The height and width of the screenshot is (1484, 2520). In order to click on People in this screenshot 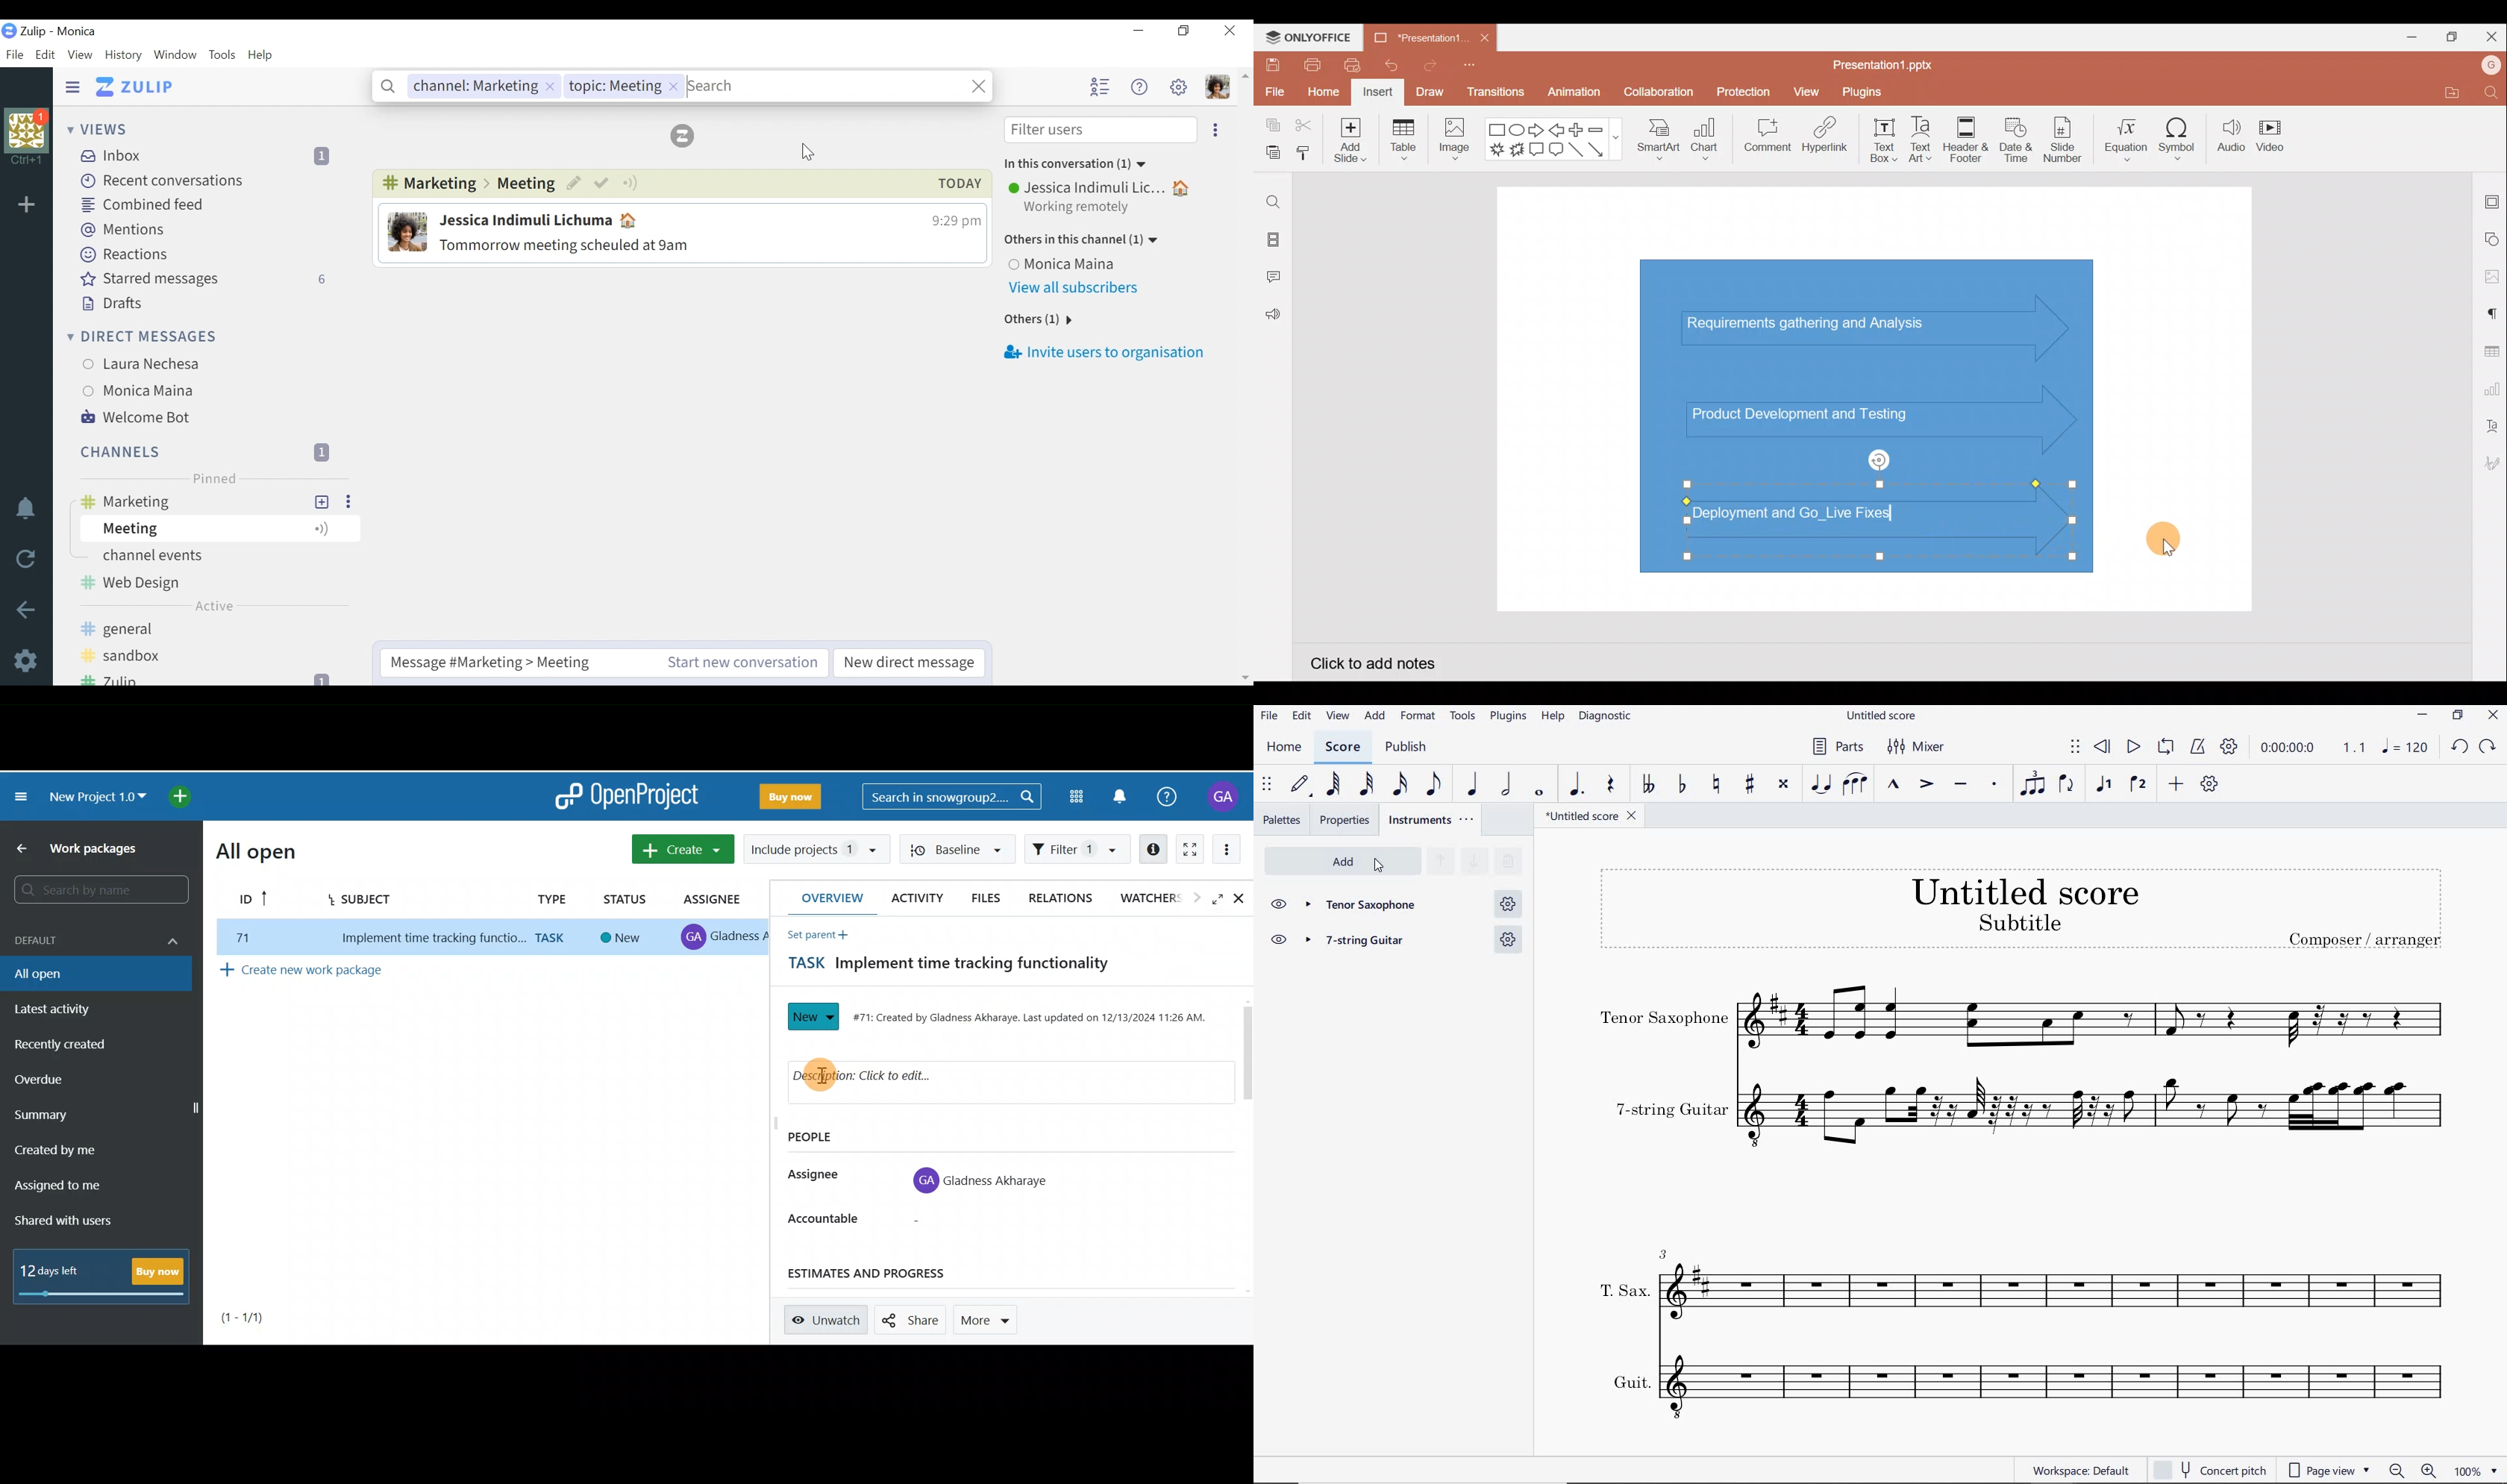, I will do `click(825, 1138)`.